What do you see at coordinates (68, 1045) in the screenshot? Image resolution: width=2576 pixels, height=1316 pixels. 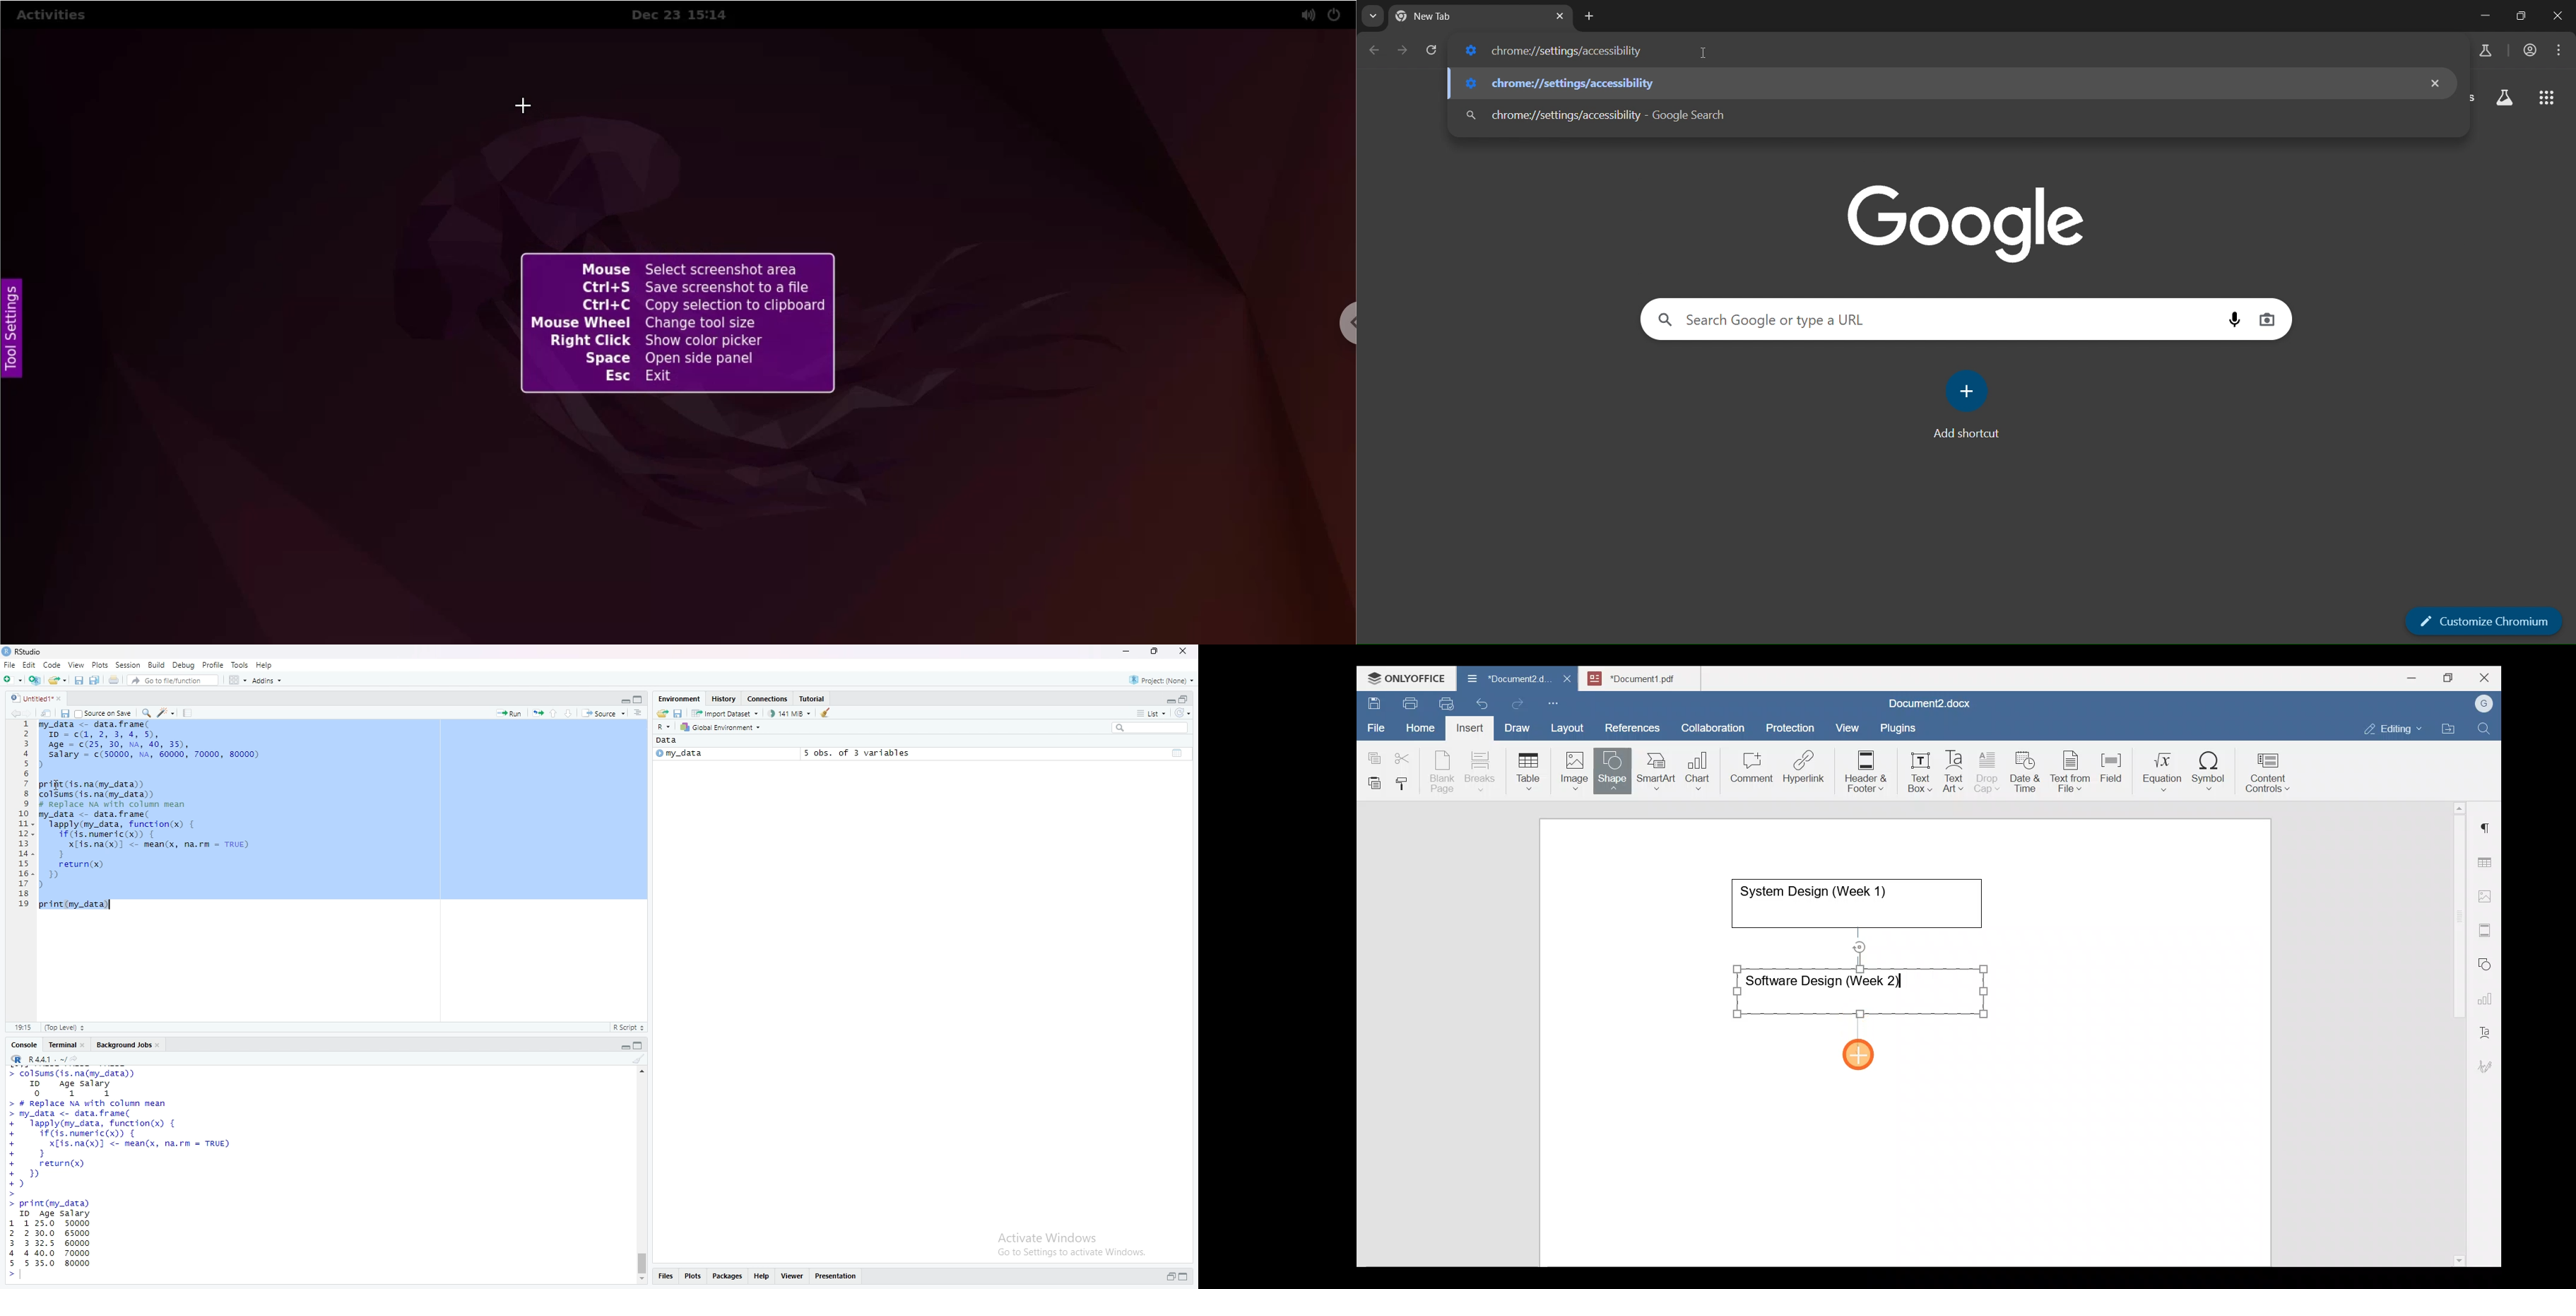 I see `Terminal` at bounding box center [68, 1045].